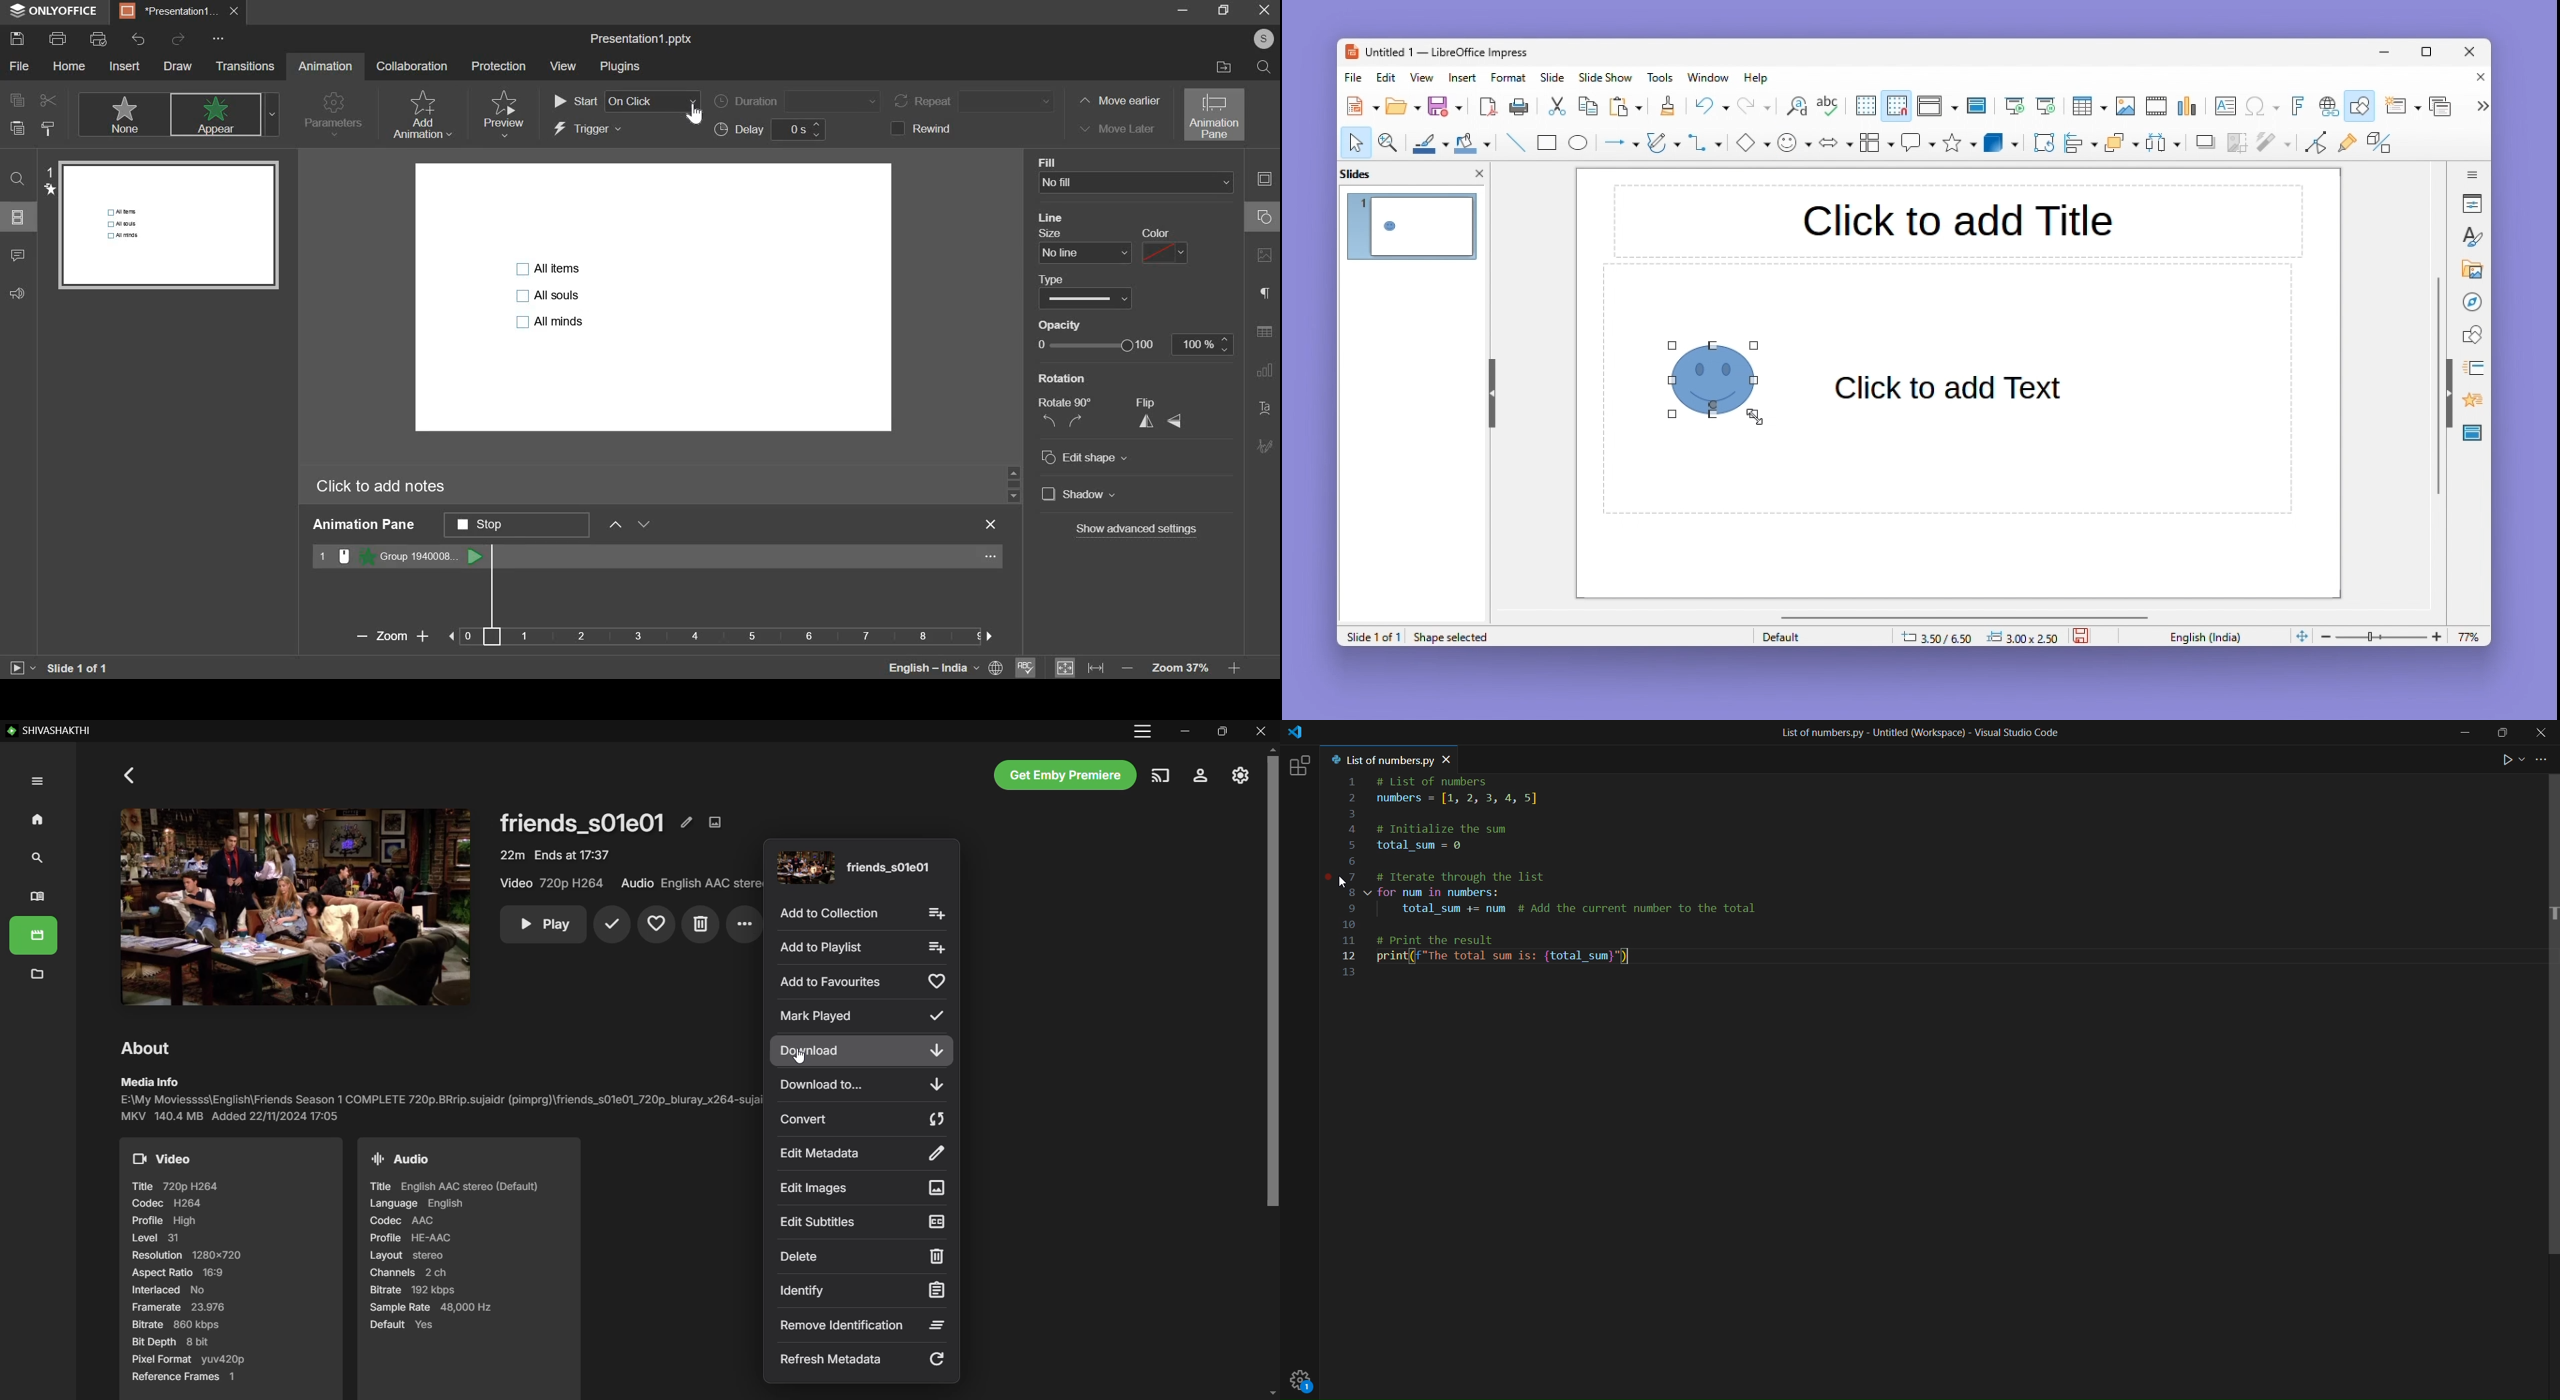  I want to click on Master slide, so click(1979, 105).